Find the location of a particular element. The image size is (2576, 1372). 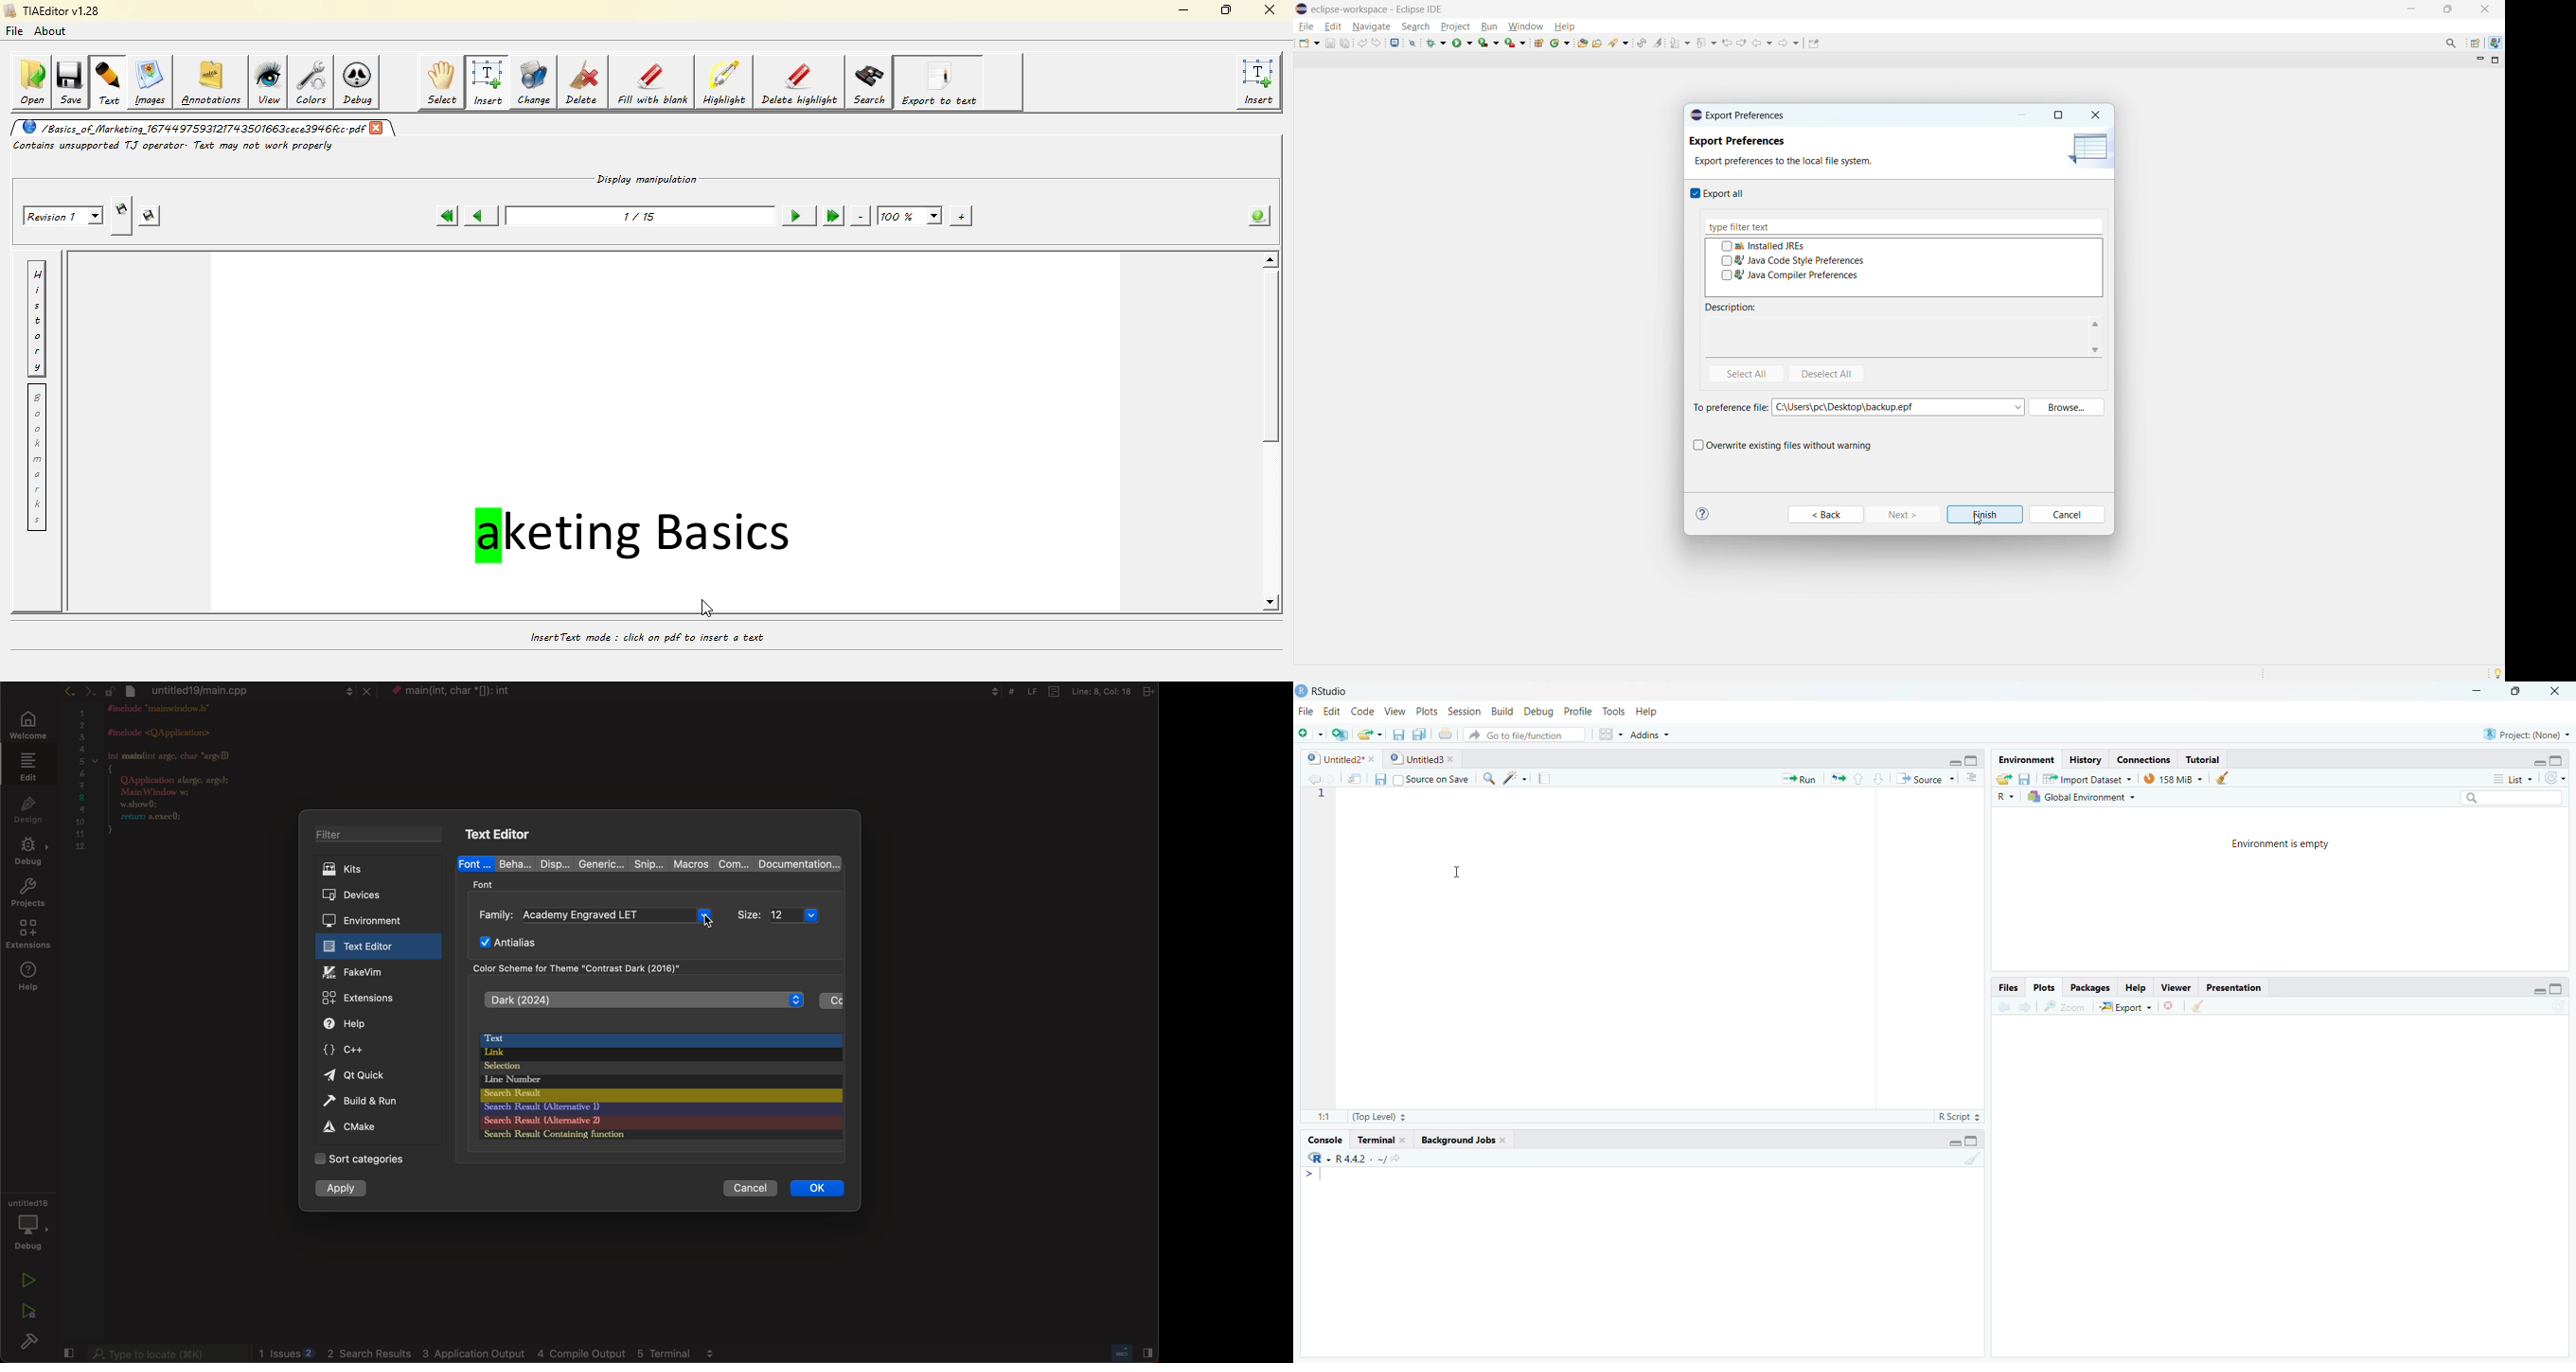

Run is located at coordinates (1798, 778).